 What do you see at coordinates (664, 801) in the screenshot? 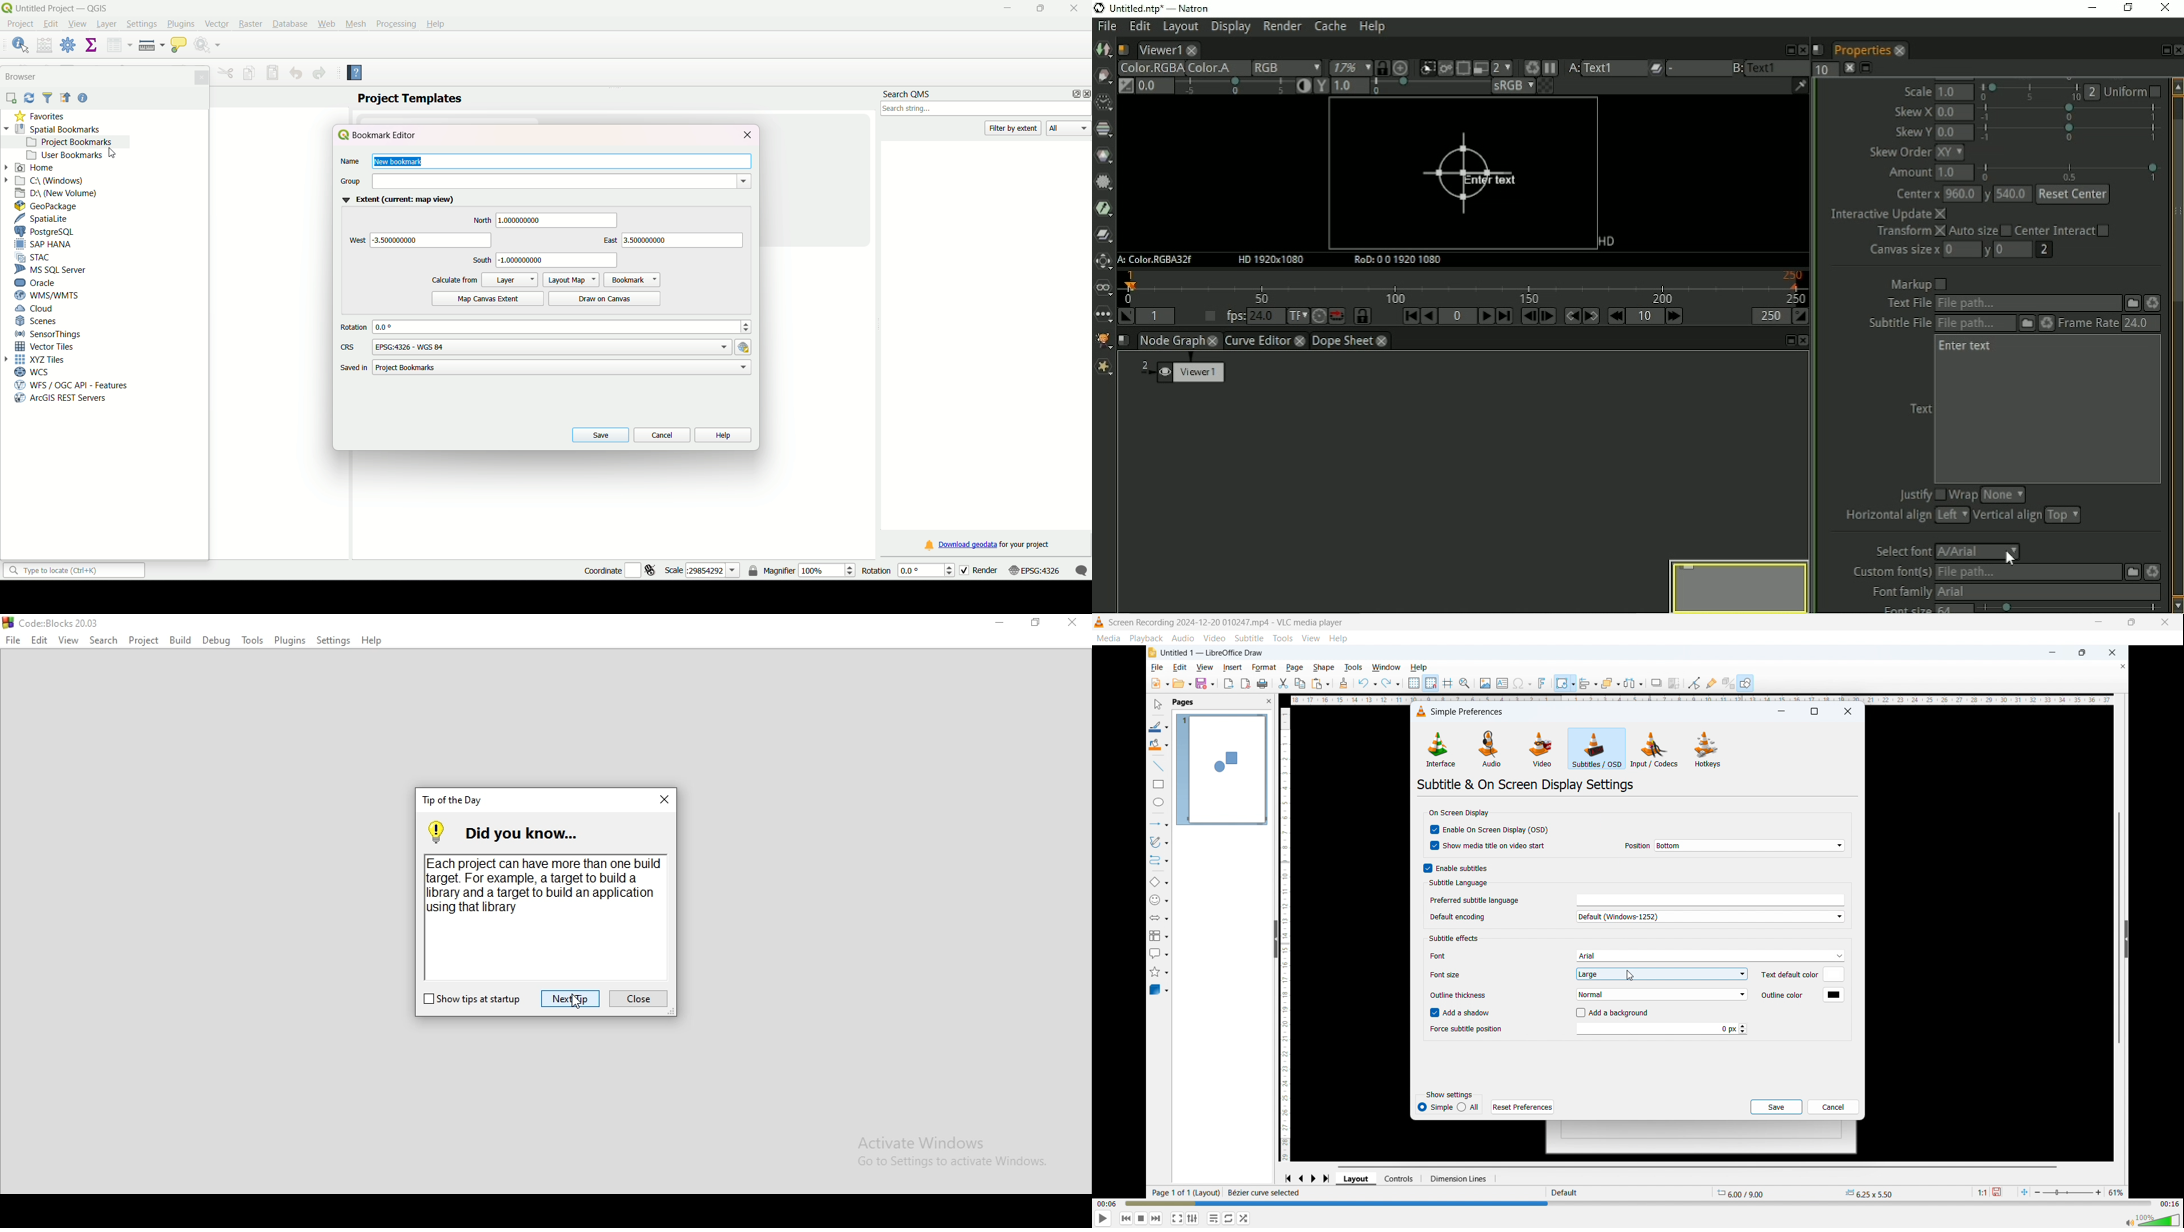
I see `close` at bounding box center [664, 801].